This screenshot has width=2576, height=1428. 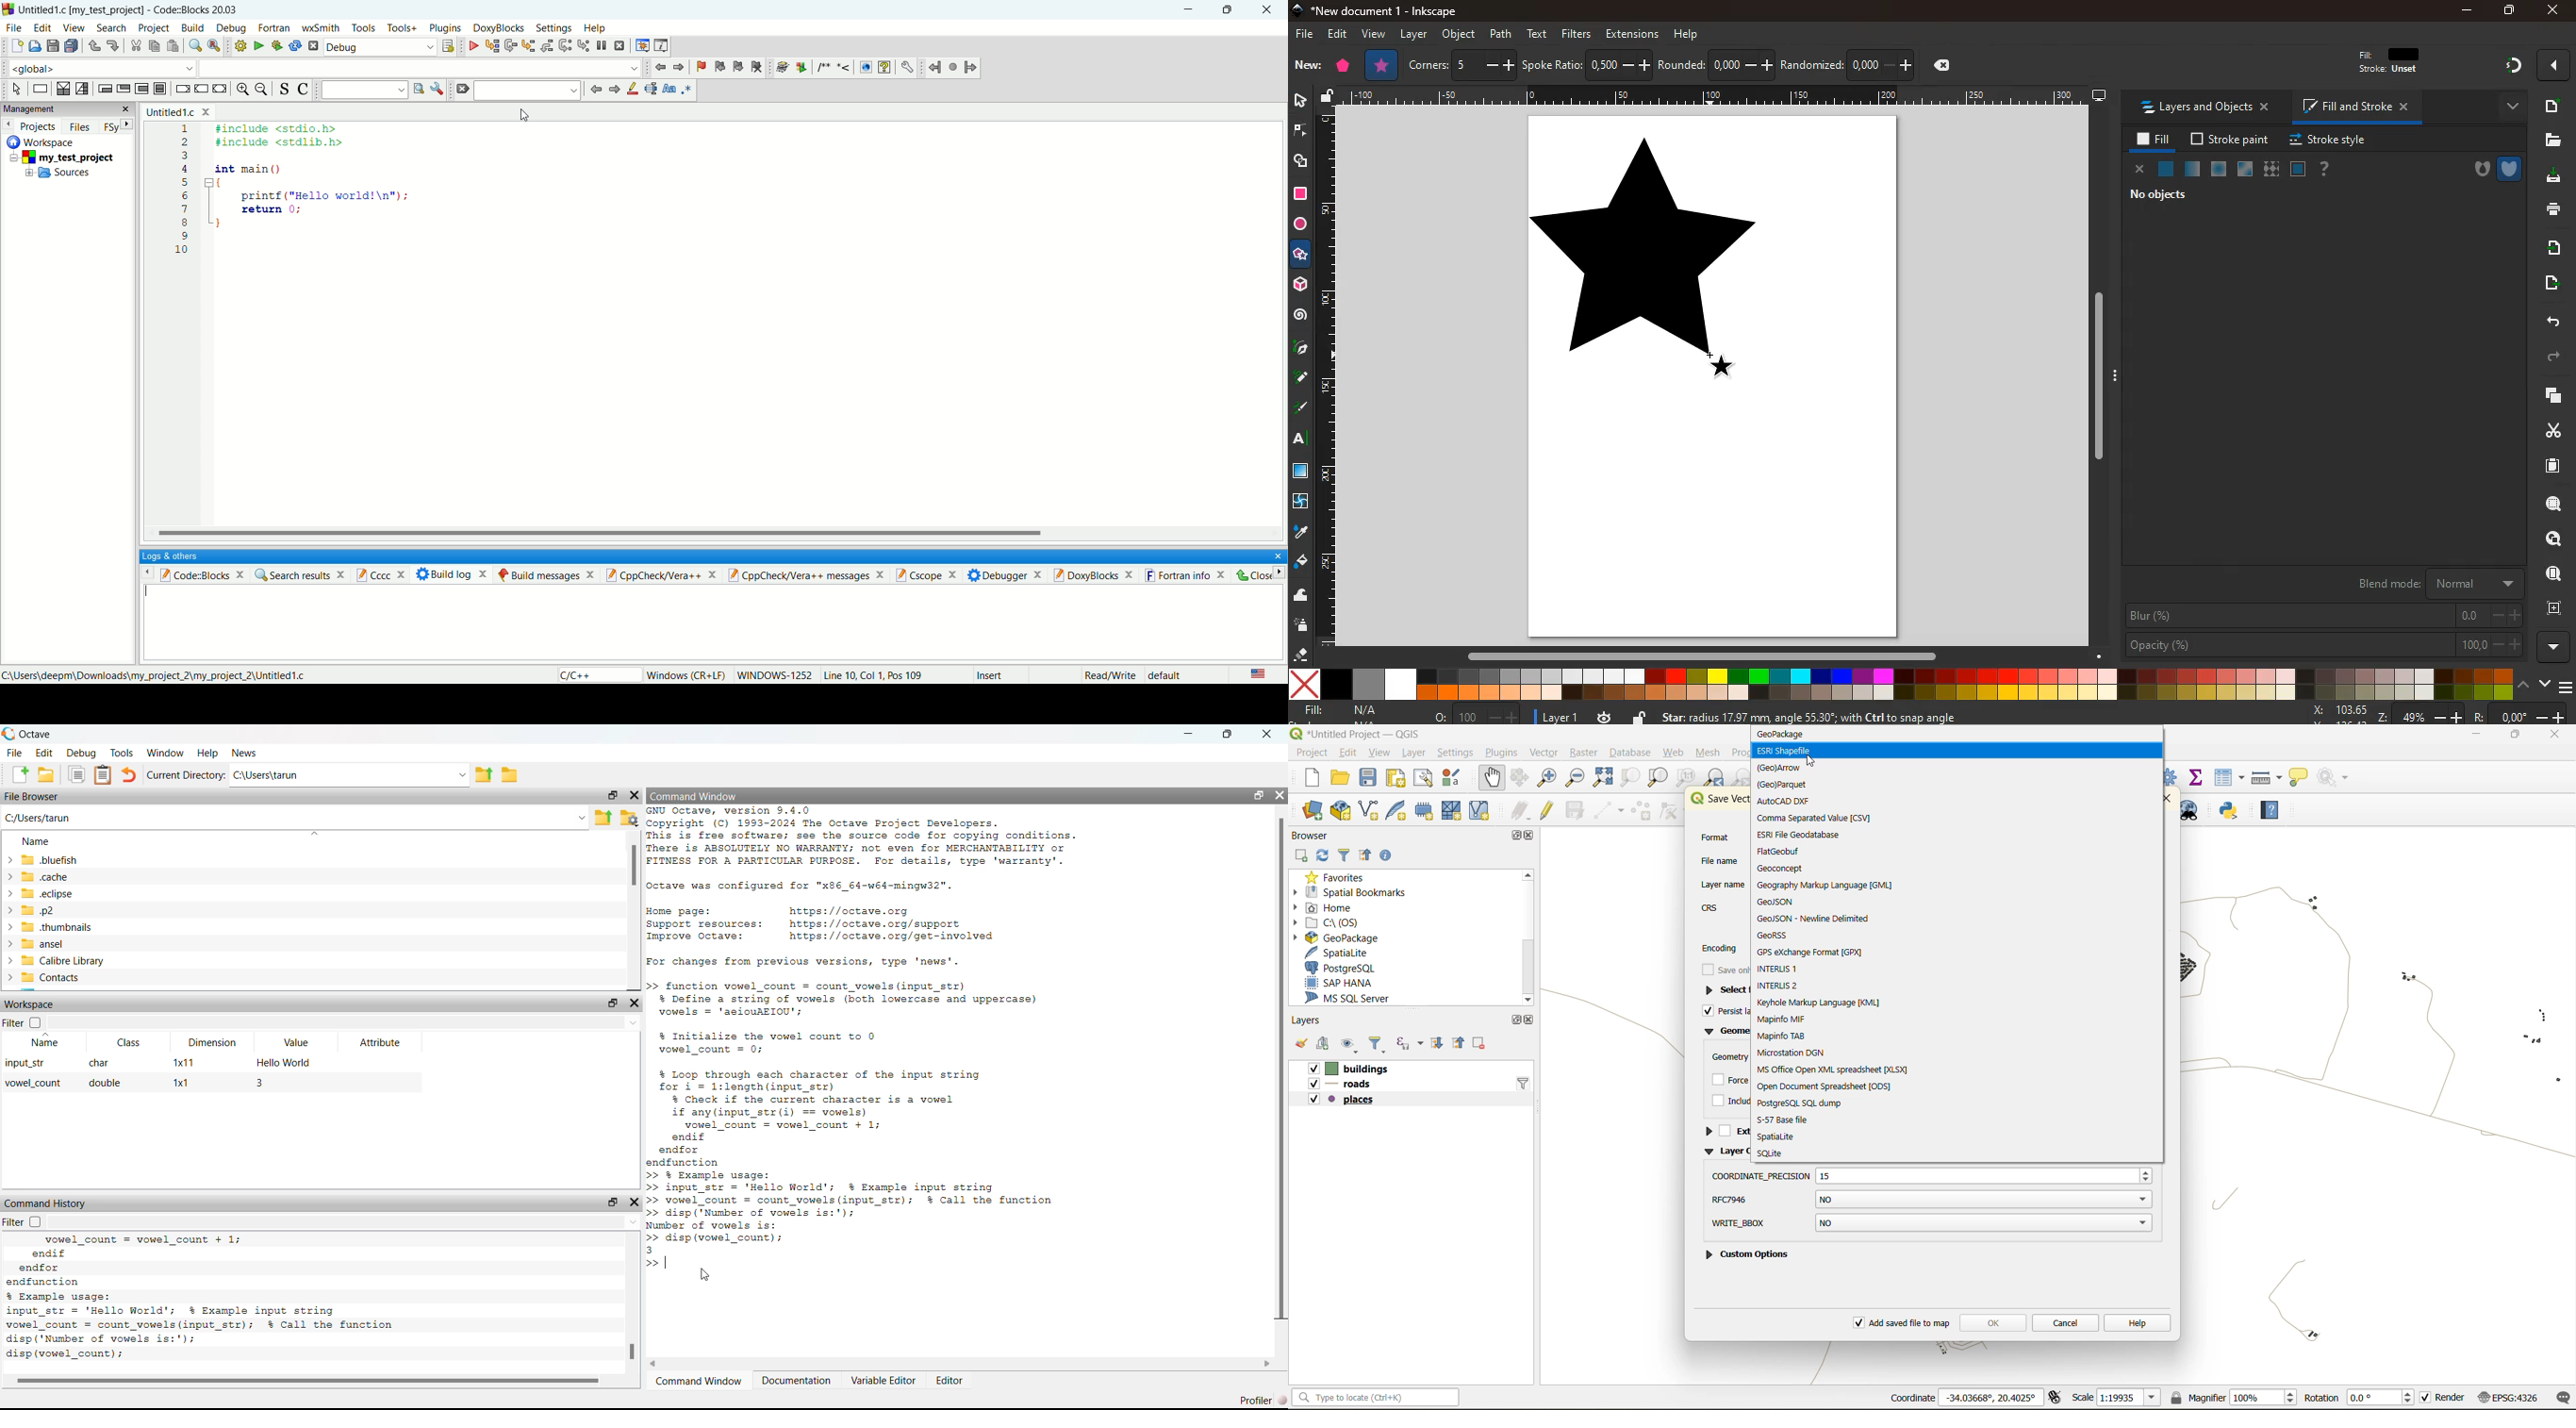 I want to click on up, so click(x=2523, y=684).